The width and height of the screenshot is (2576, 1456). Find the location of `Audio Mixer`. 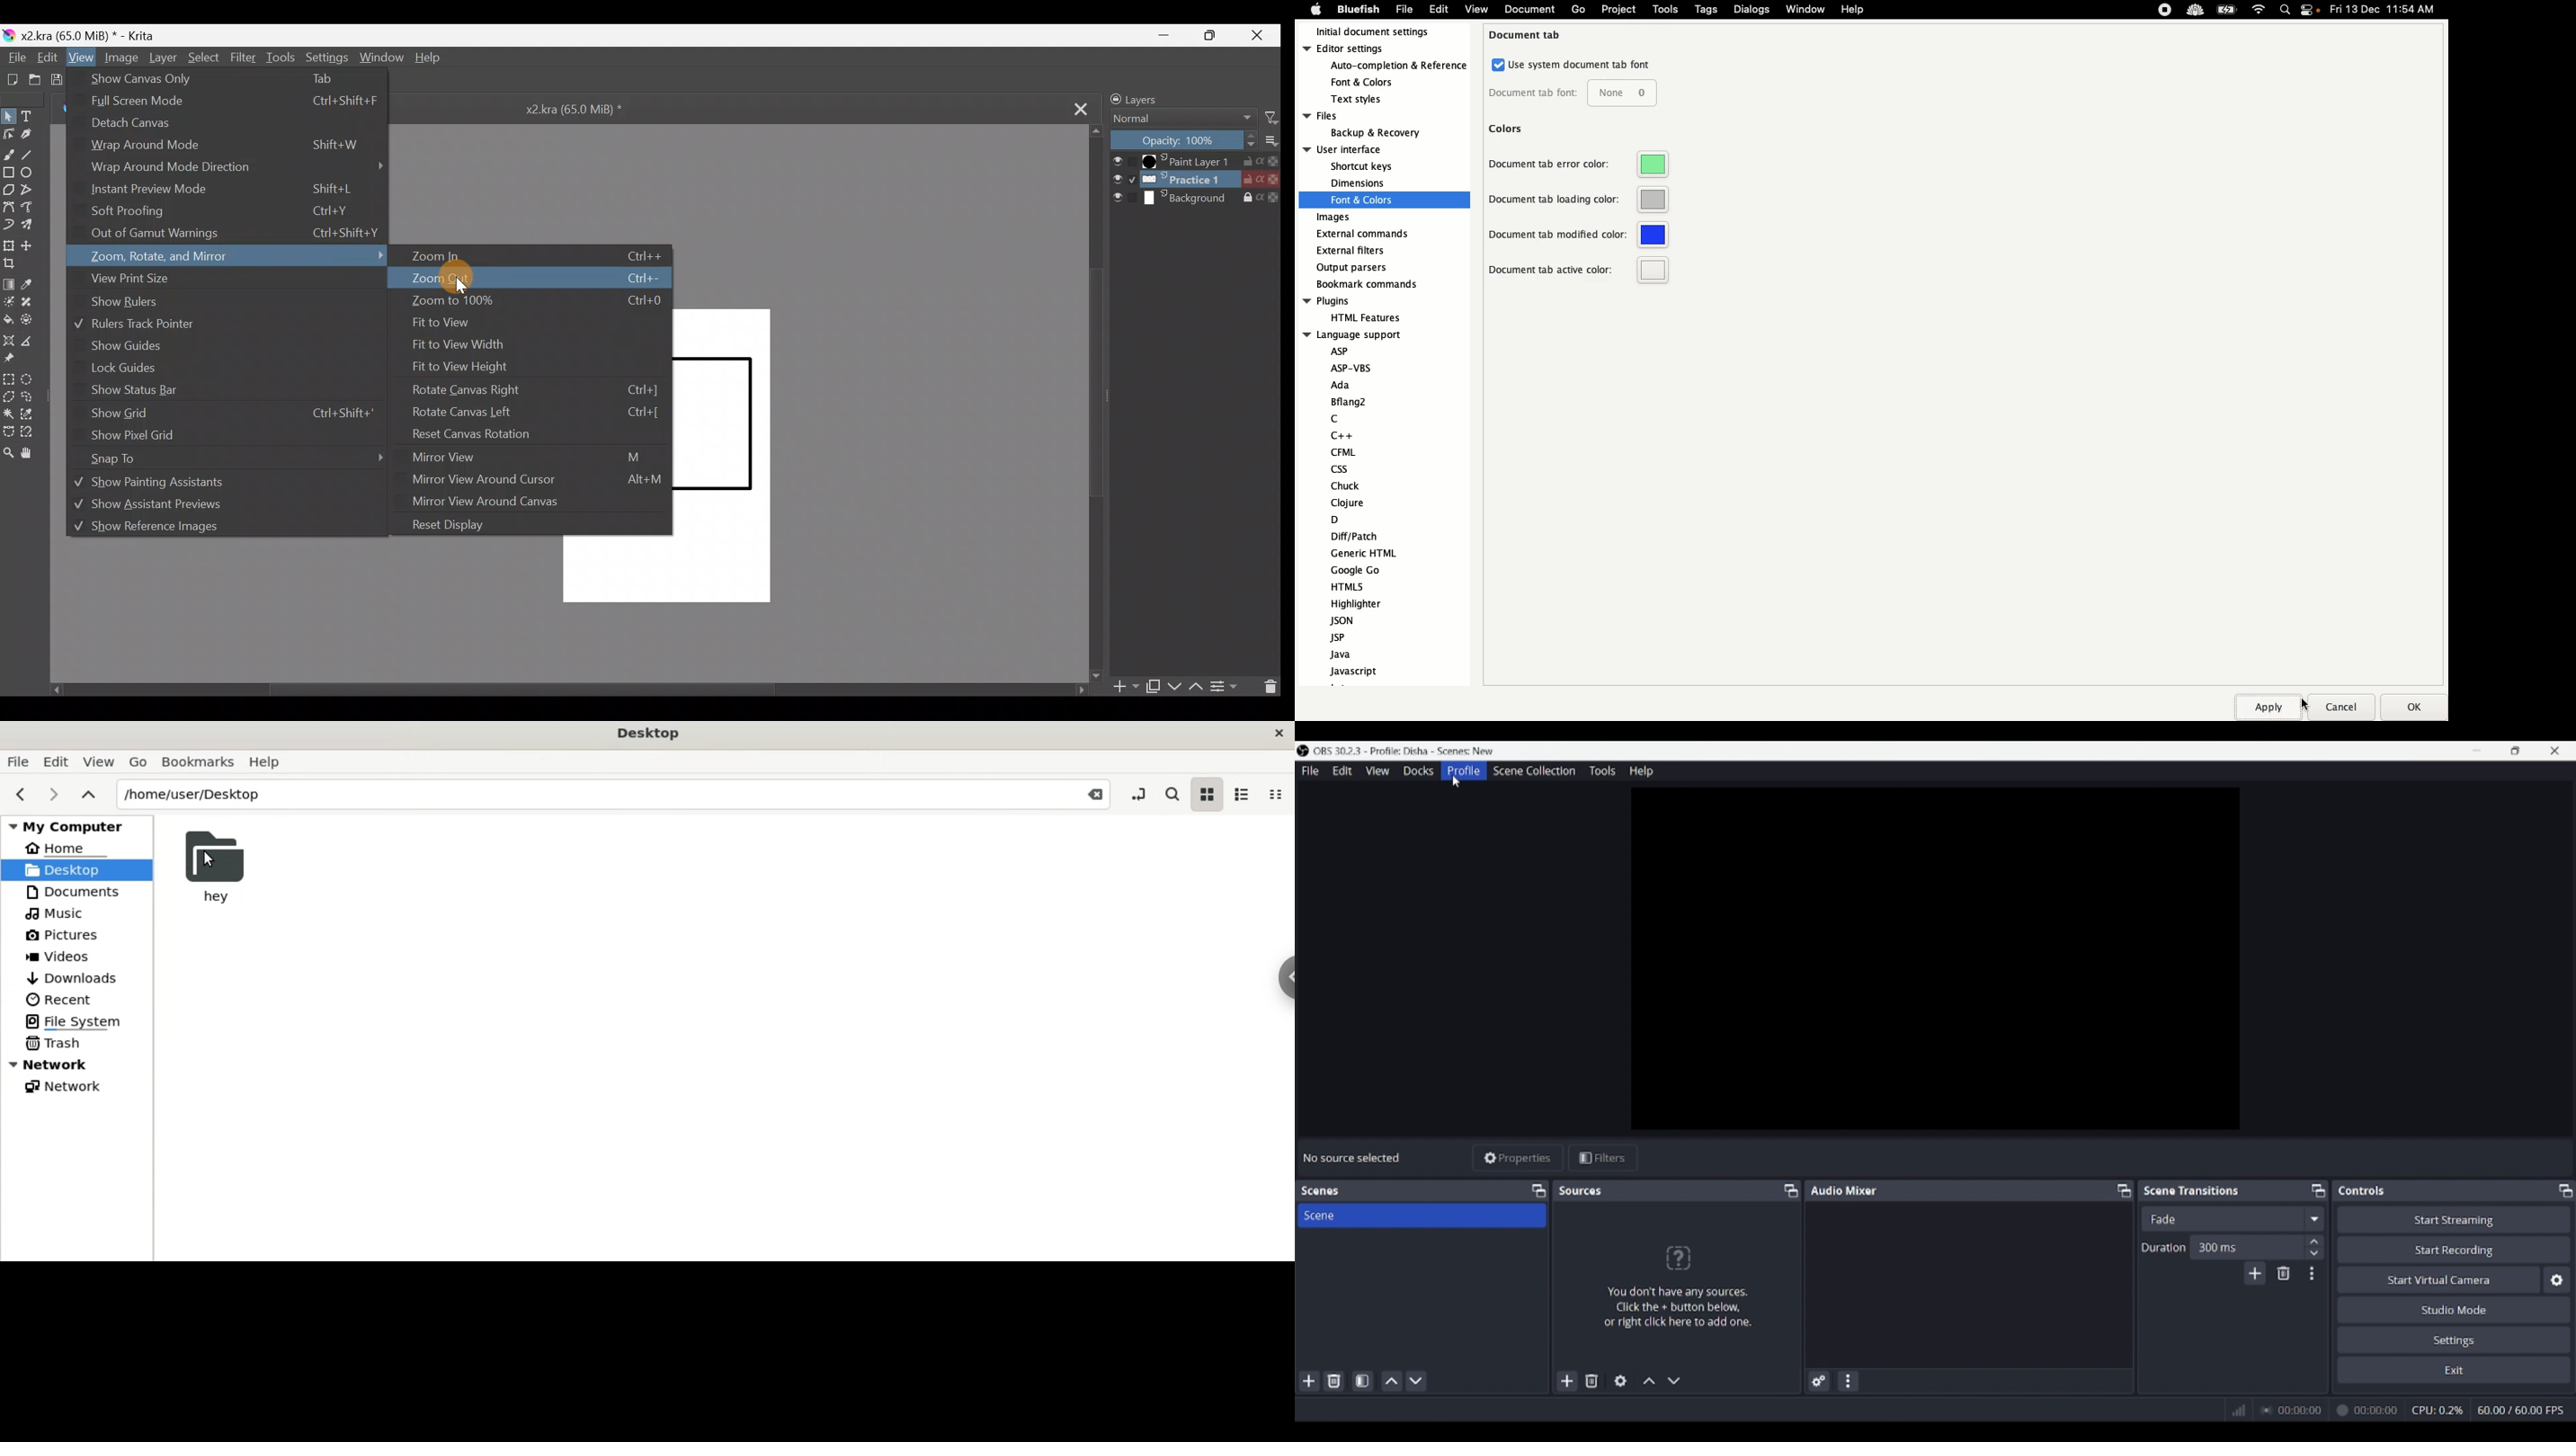

Audio Mixer is located at coordinates (1973, 1190).